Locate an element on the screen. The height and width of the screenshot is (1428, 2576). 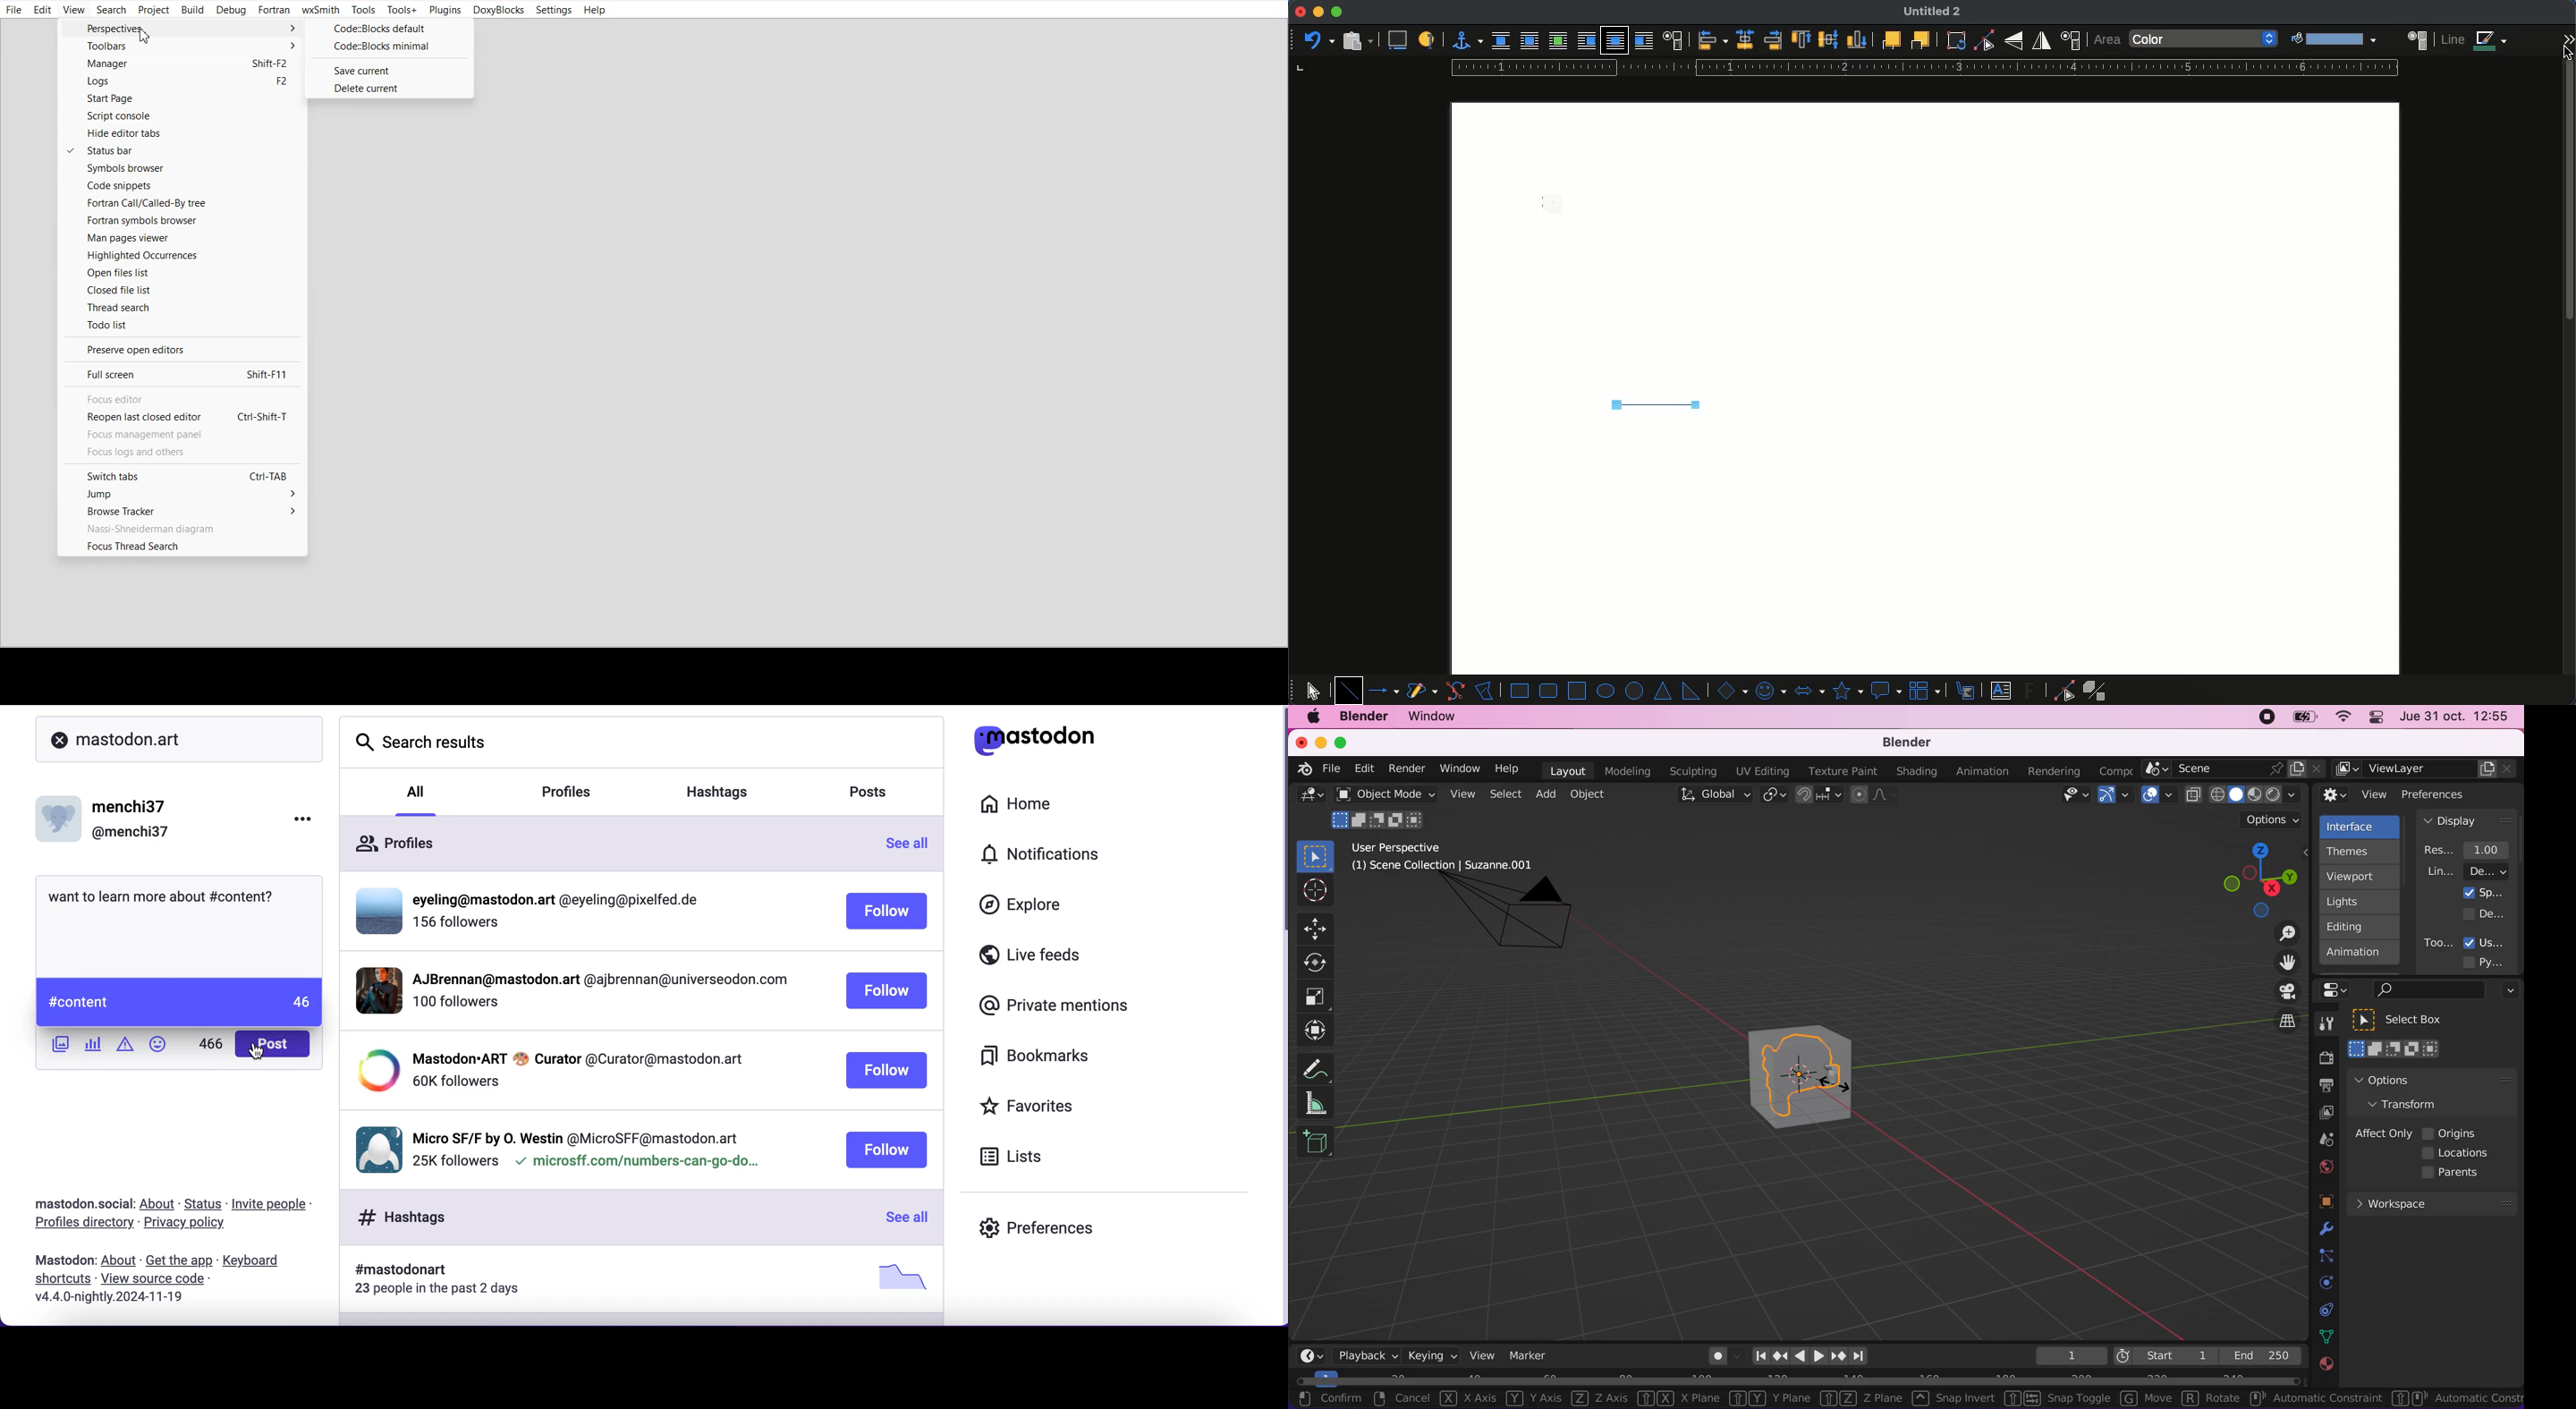
Toggle point edit mode is located at coordinates (1984, 41).